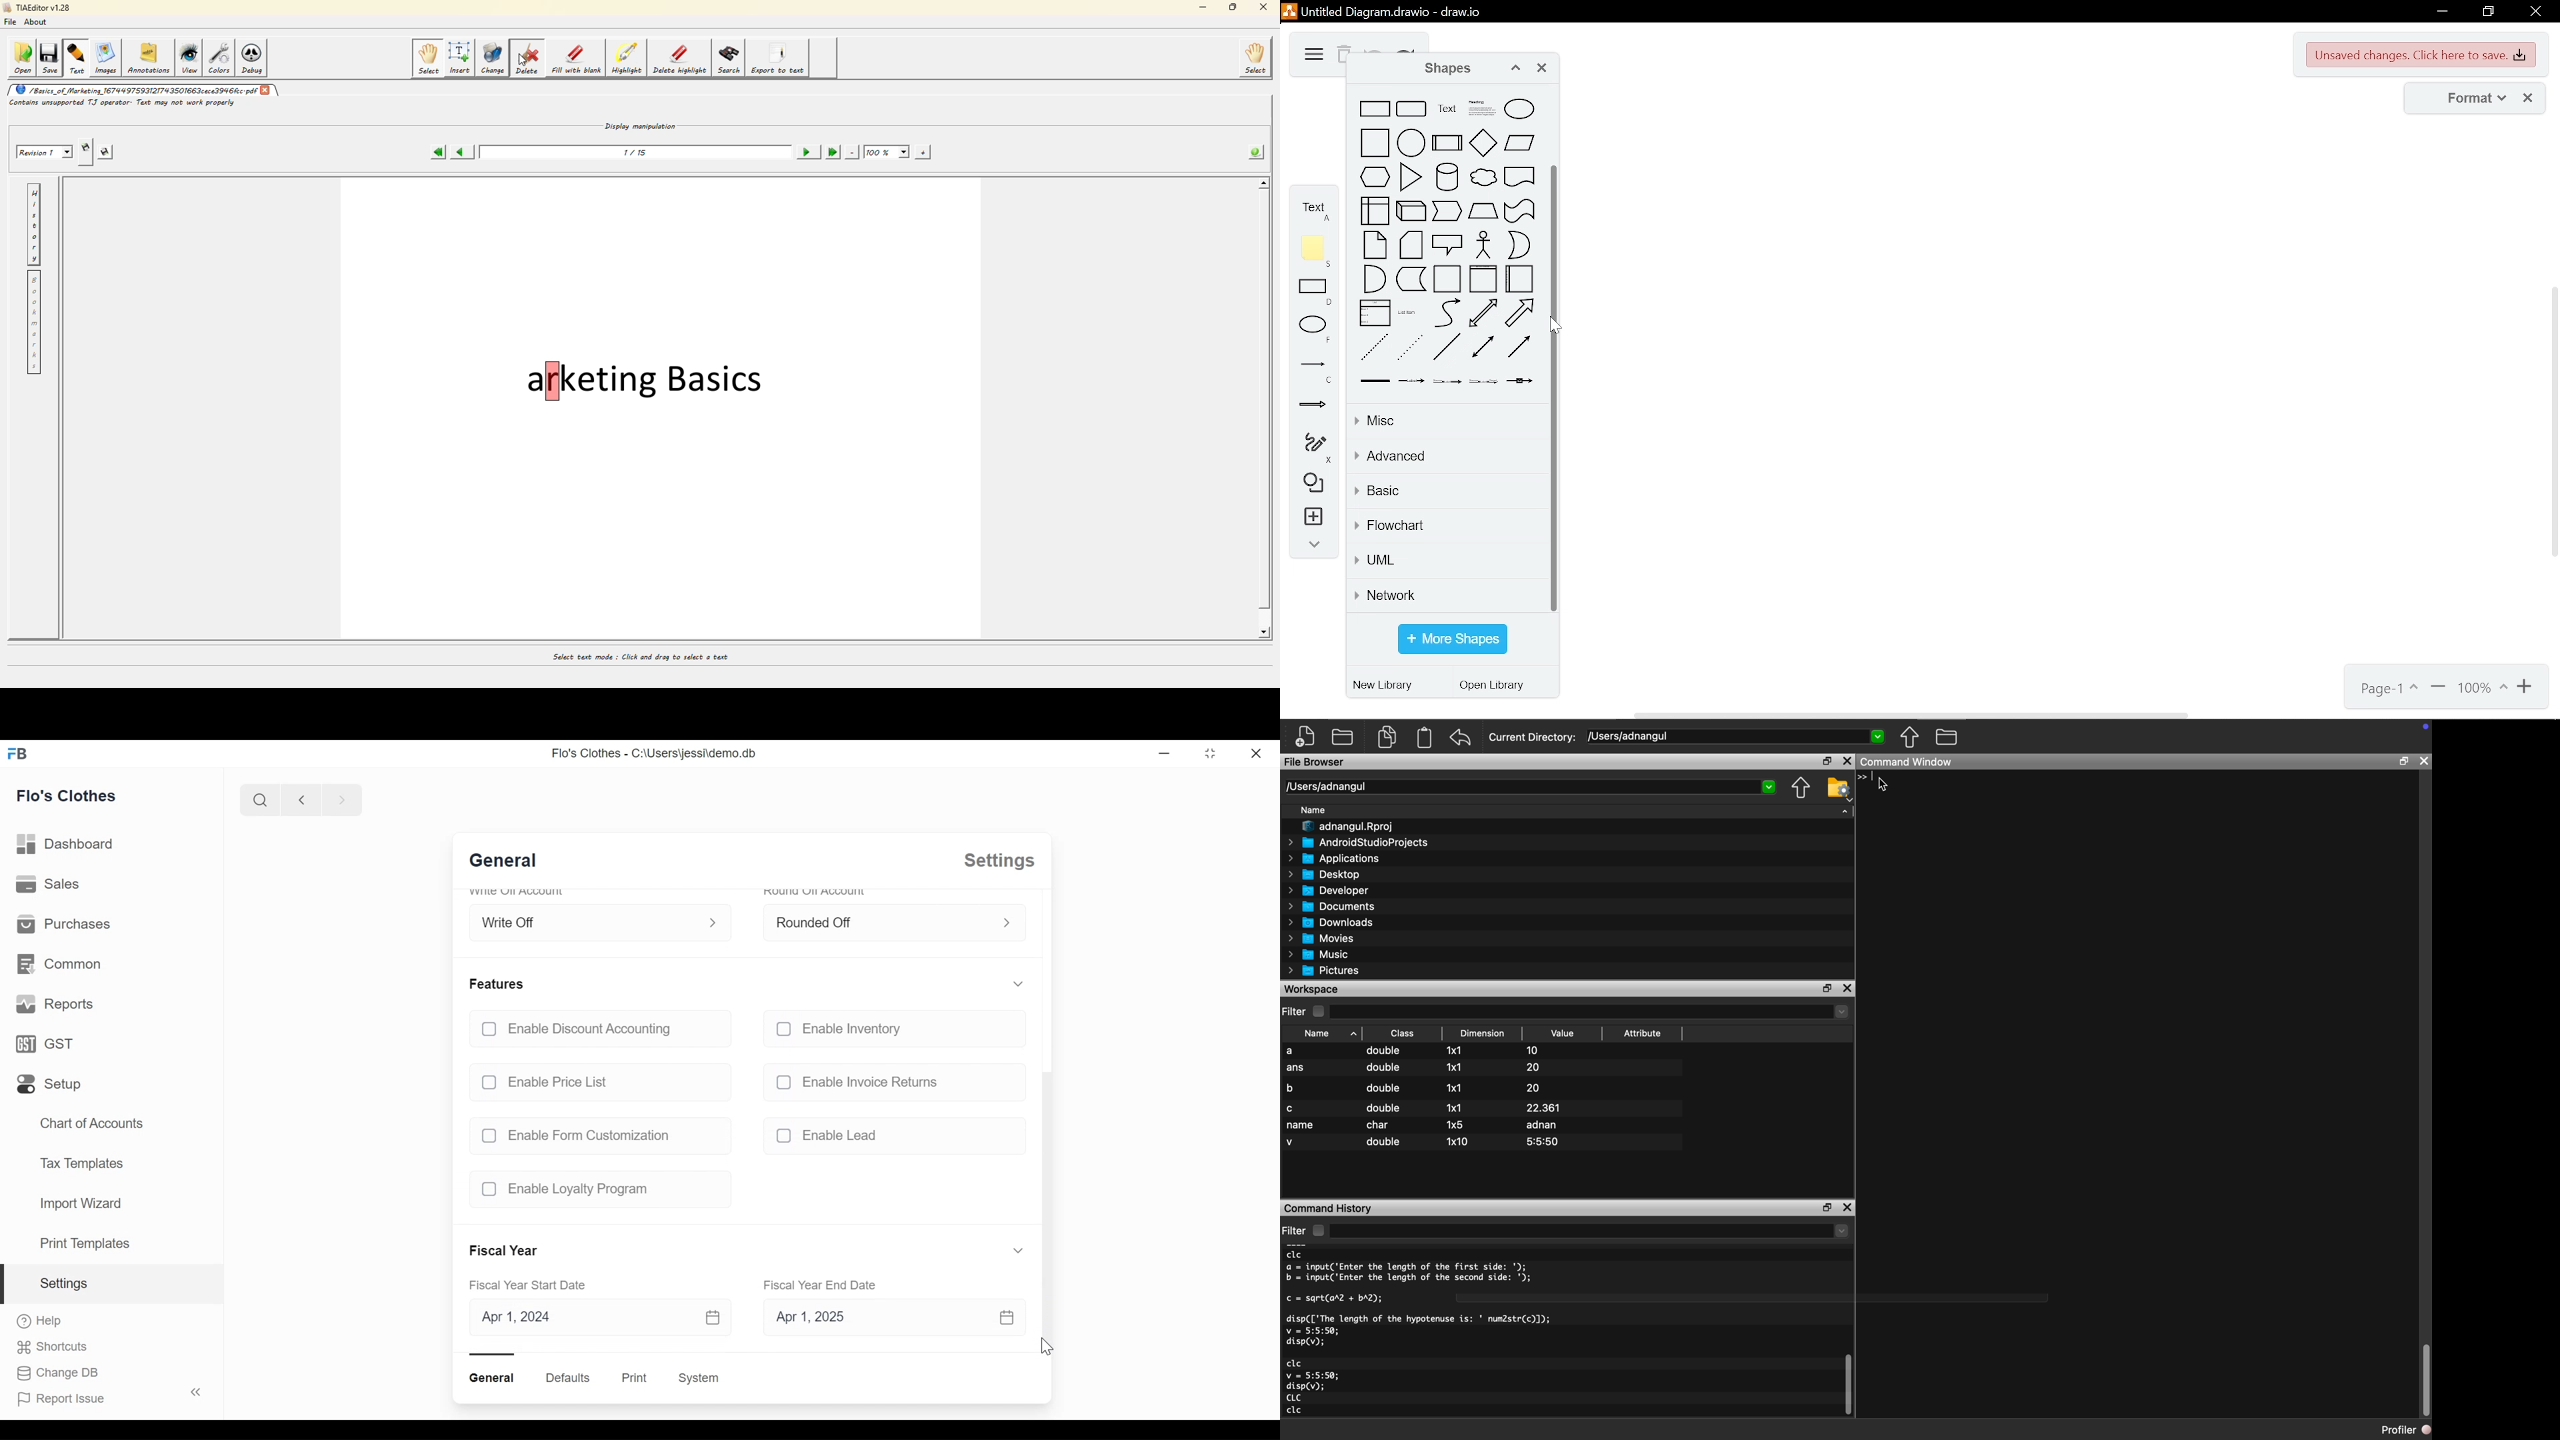 The height and width of the screenshot is (1456, 2576). Describe the element at coordinates (533, 1286) in the screenshot. I see `Fiscal Year Start Date` at that location.